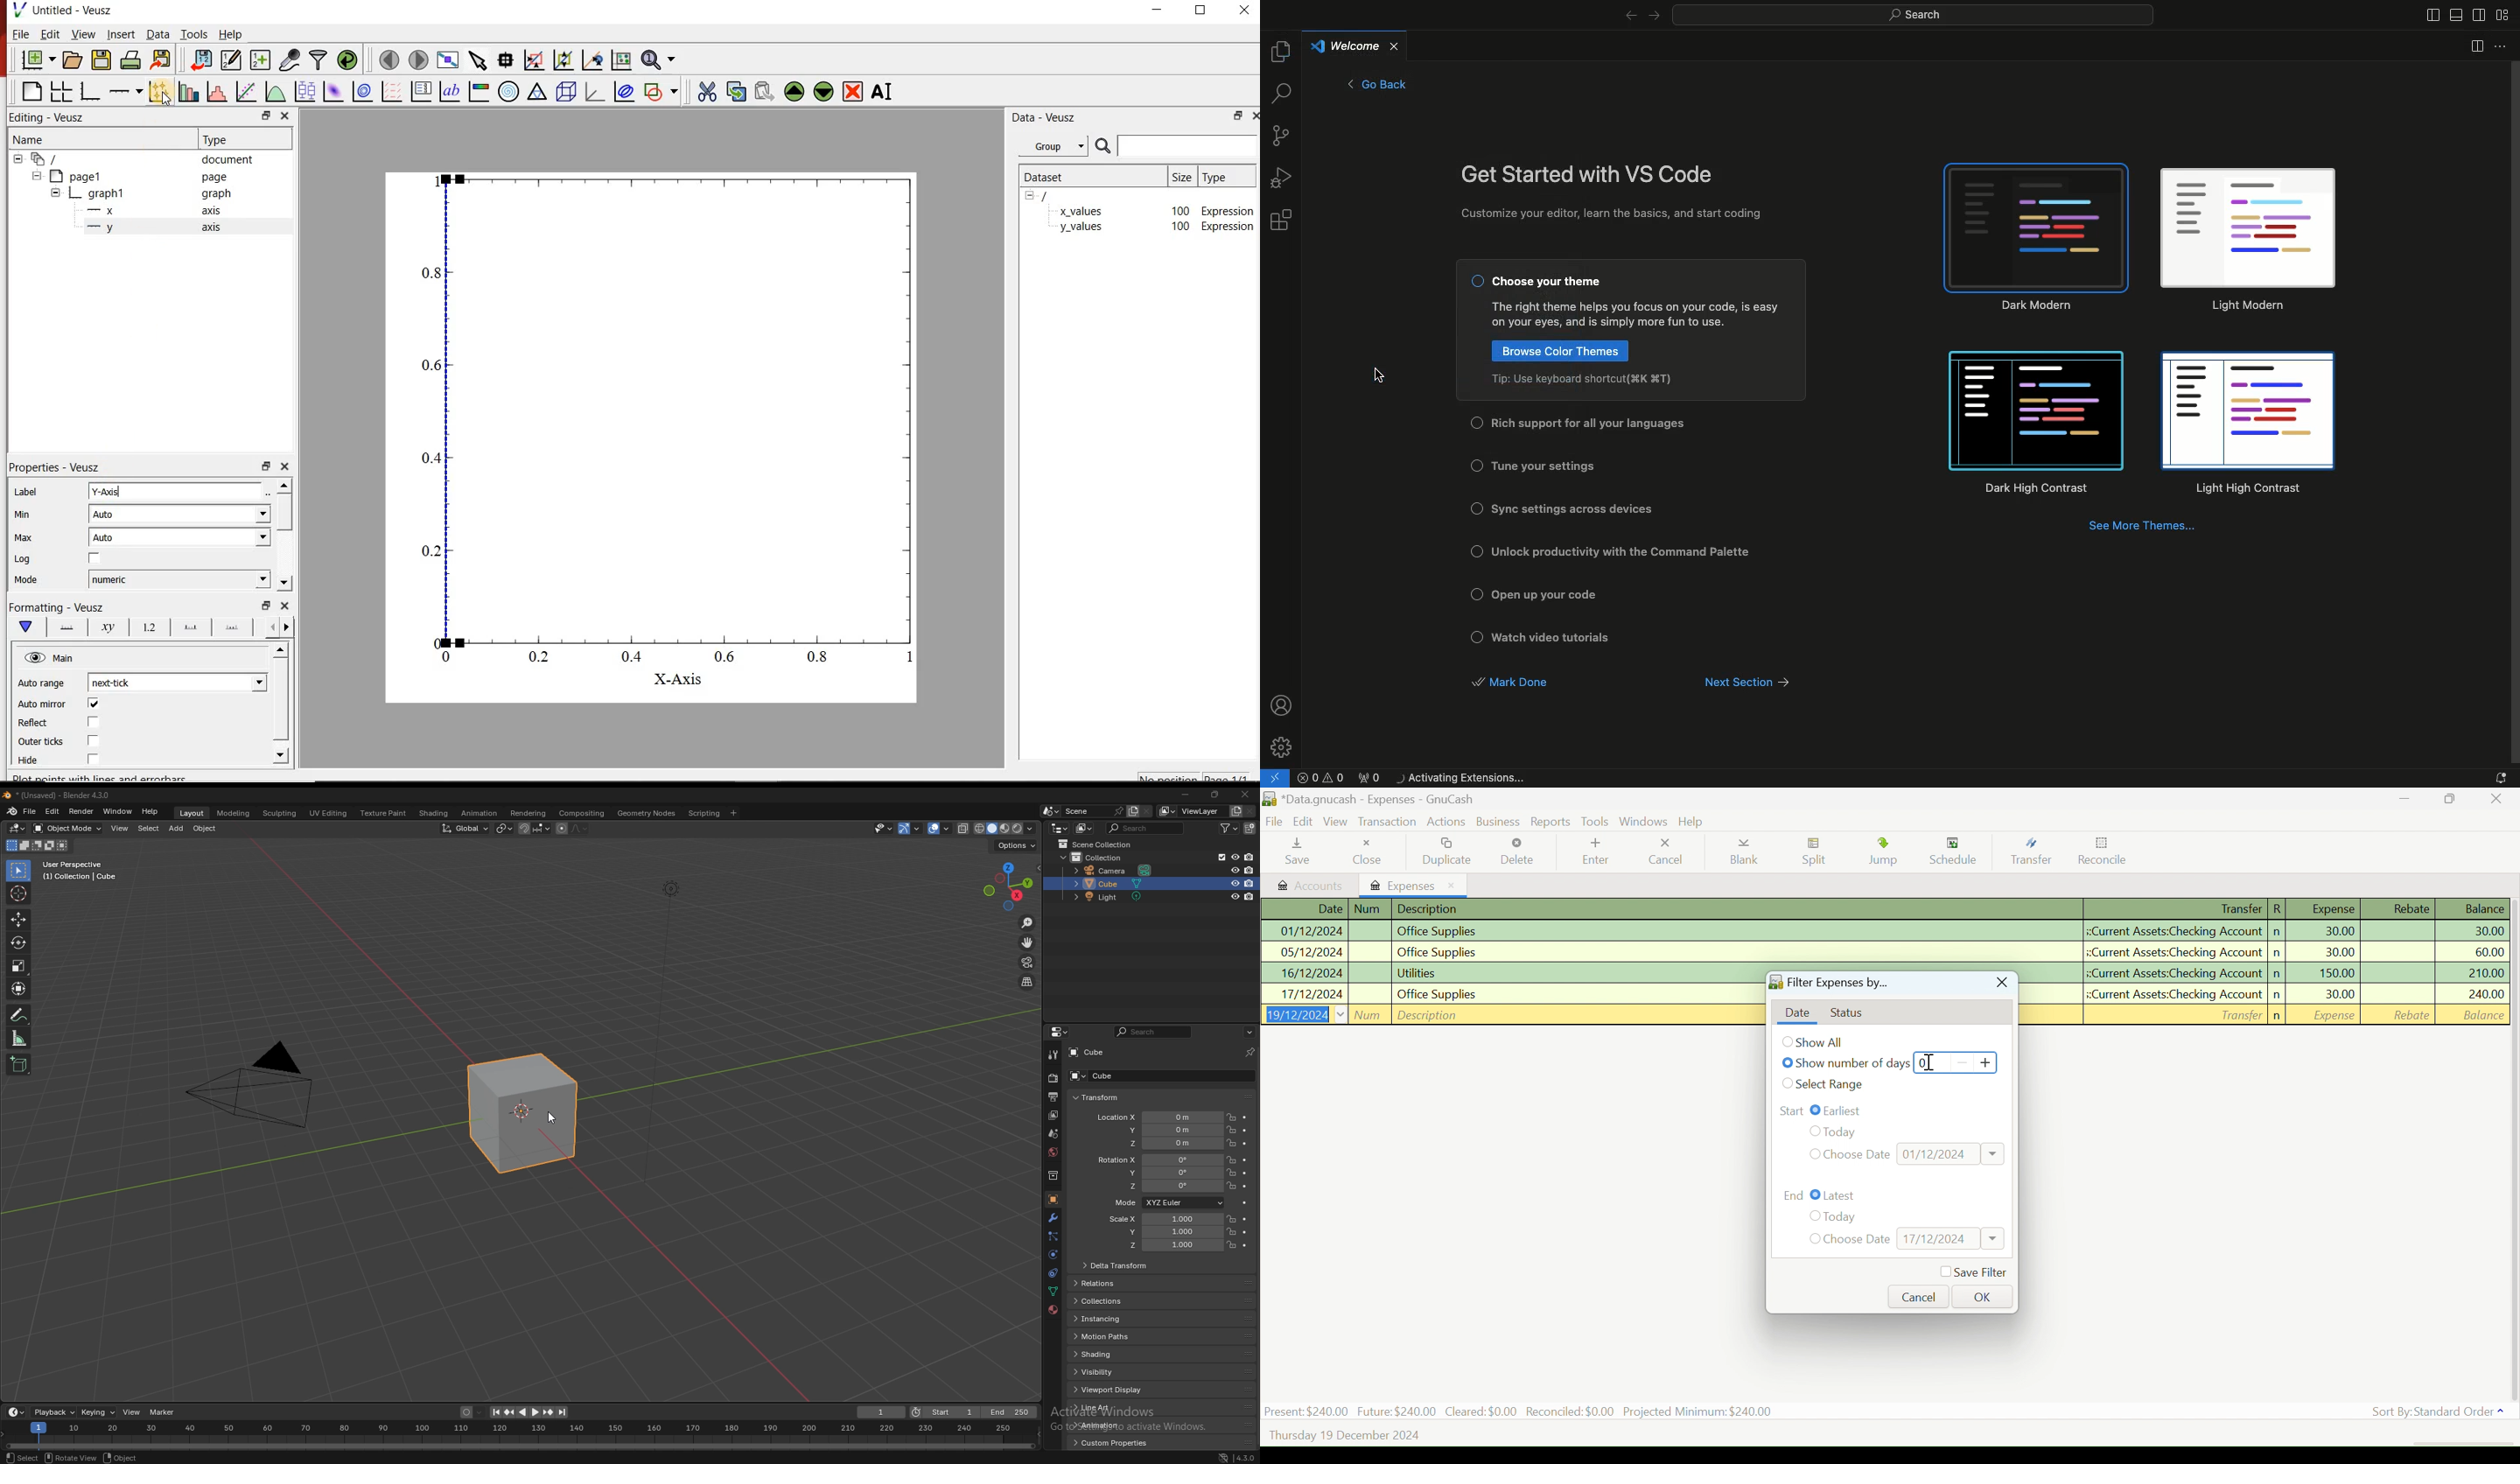 Image resolution: width=2520 pixels, height=1484 pixels. I want to click on show gizmo, so click(911, 829).